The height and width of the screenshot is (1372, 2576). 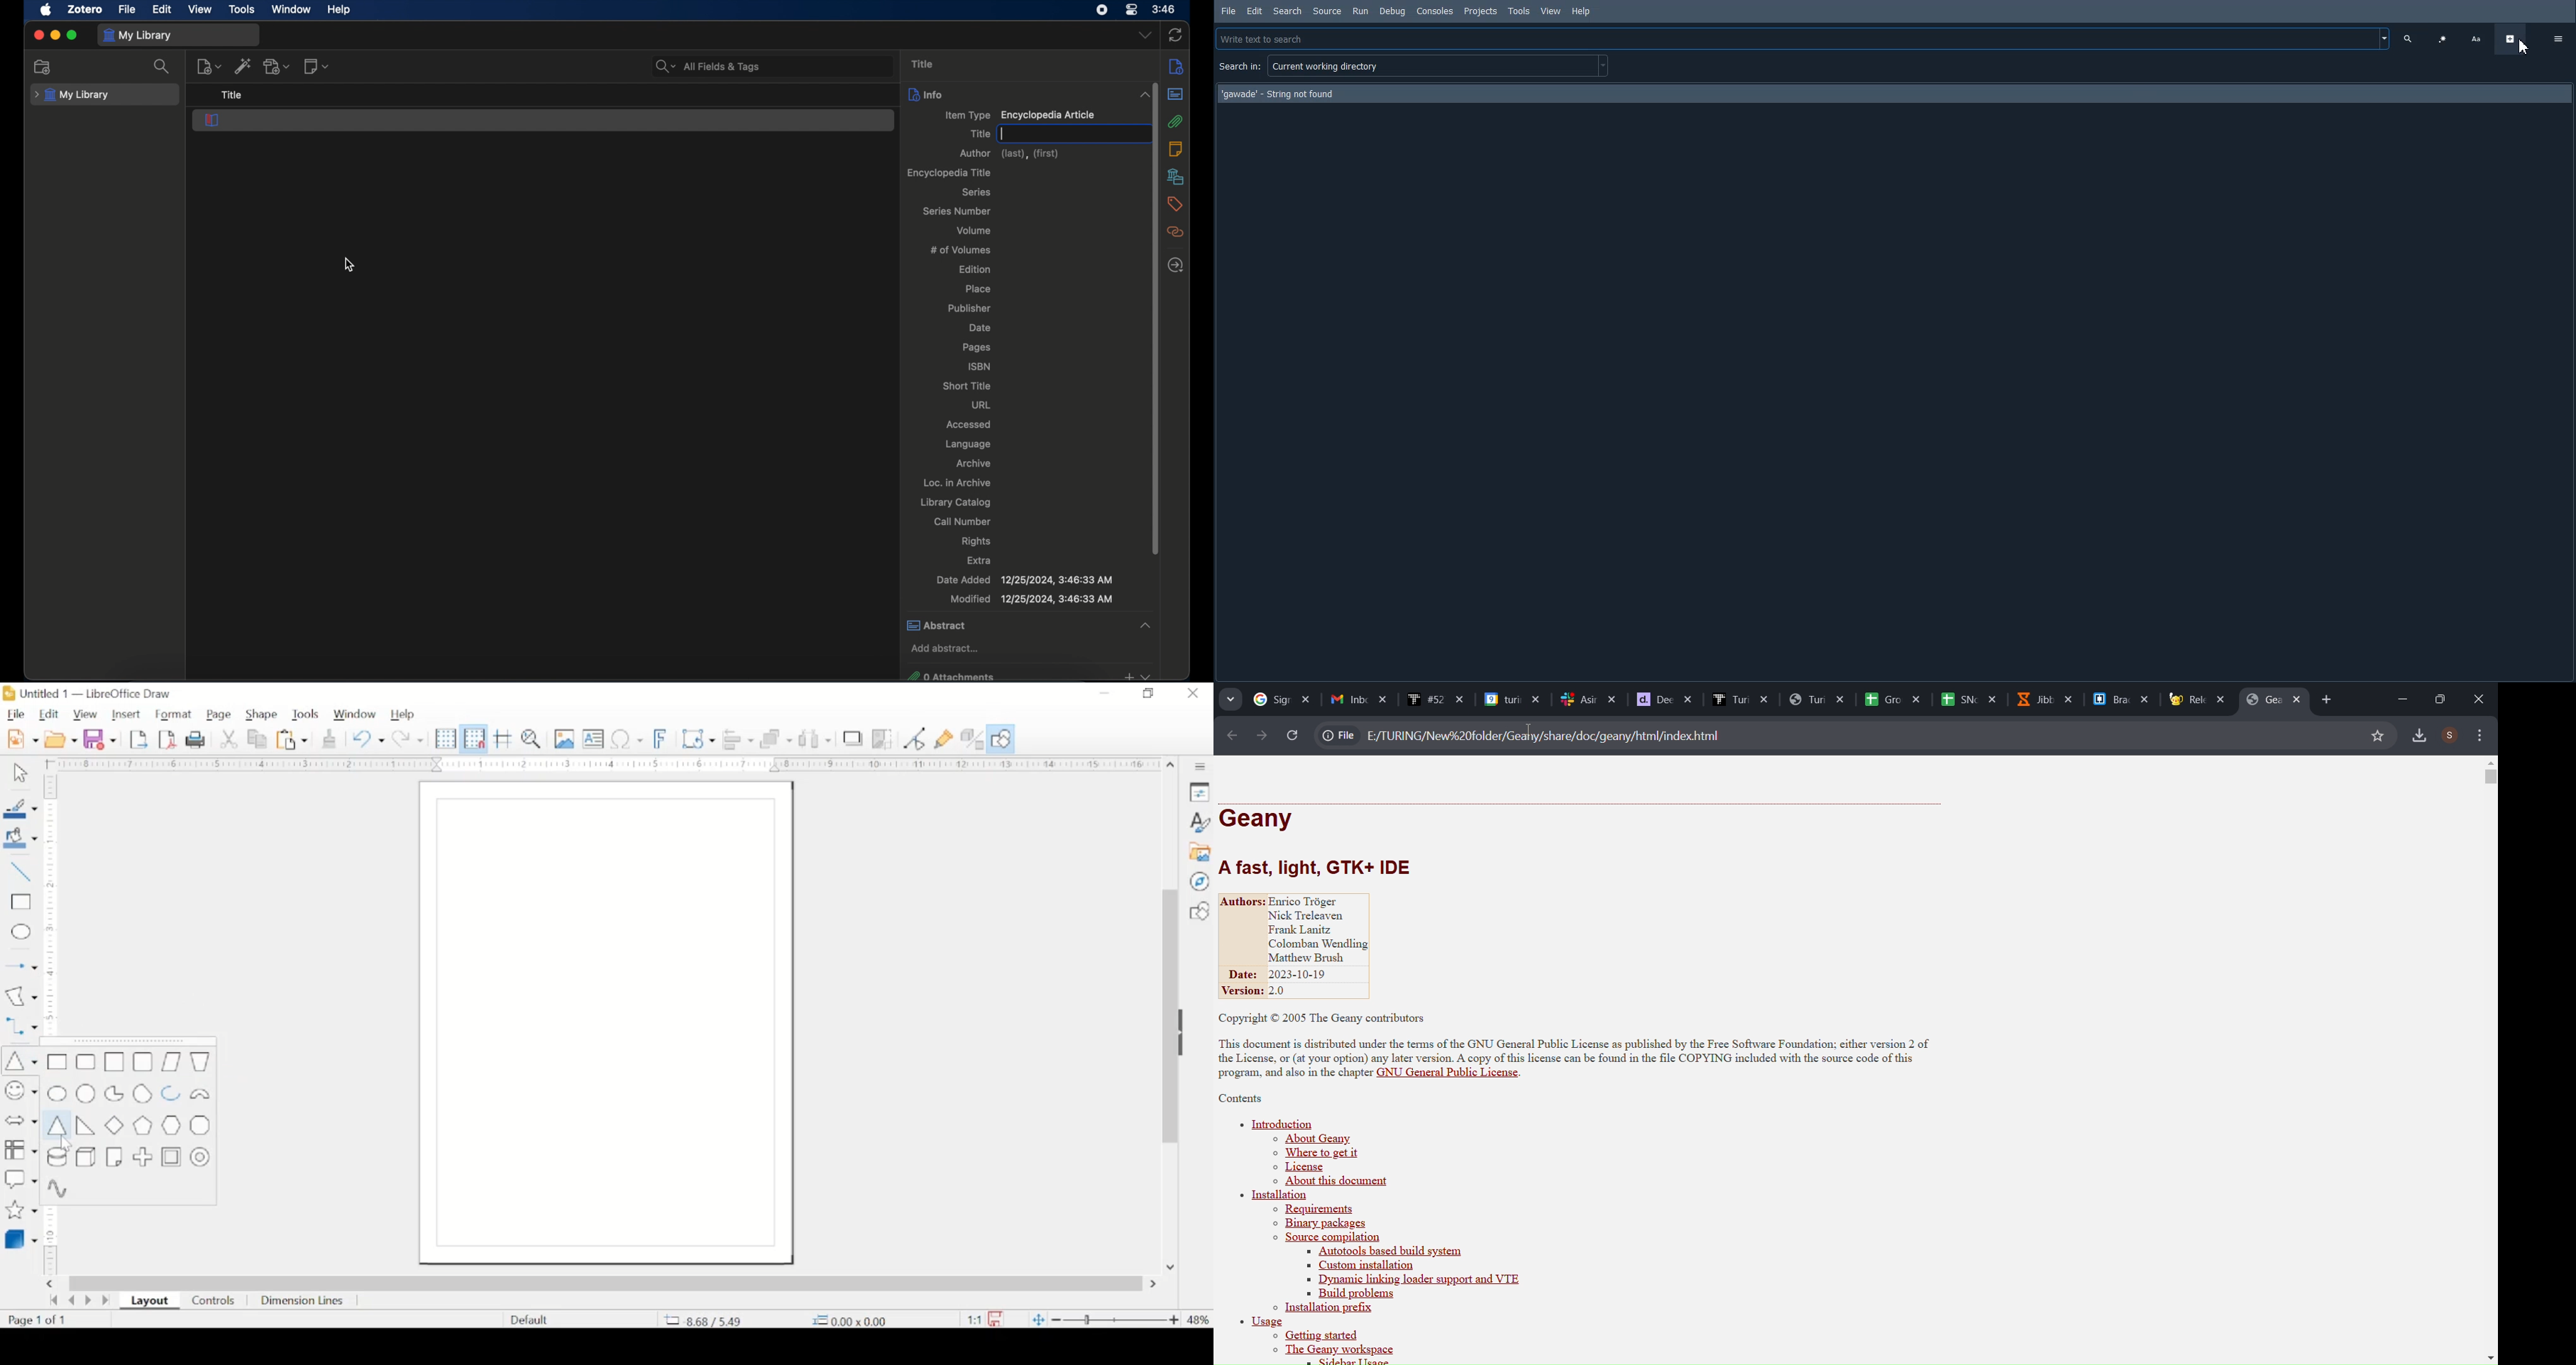 What do you see at coordinates (149, 1301) in the screenshot?
I see `layout` at bounding box center [149, 1301].